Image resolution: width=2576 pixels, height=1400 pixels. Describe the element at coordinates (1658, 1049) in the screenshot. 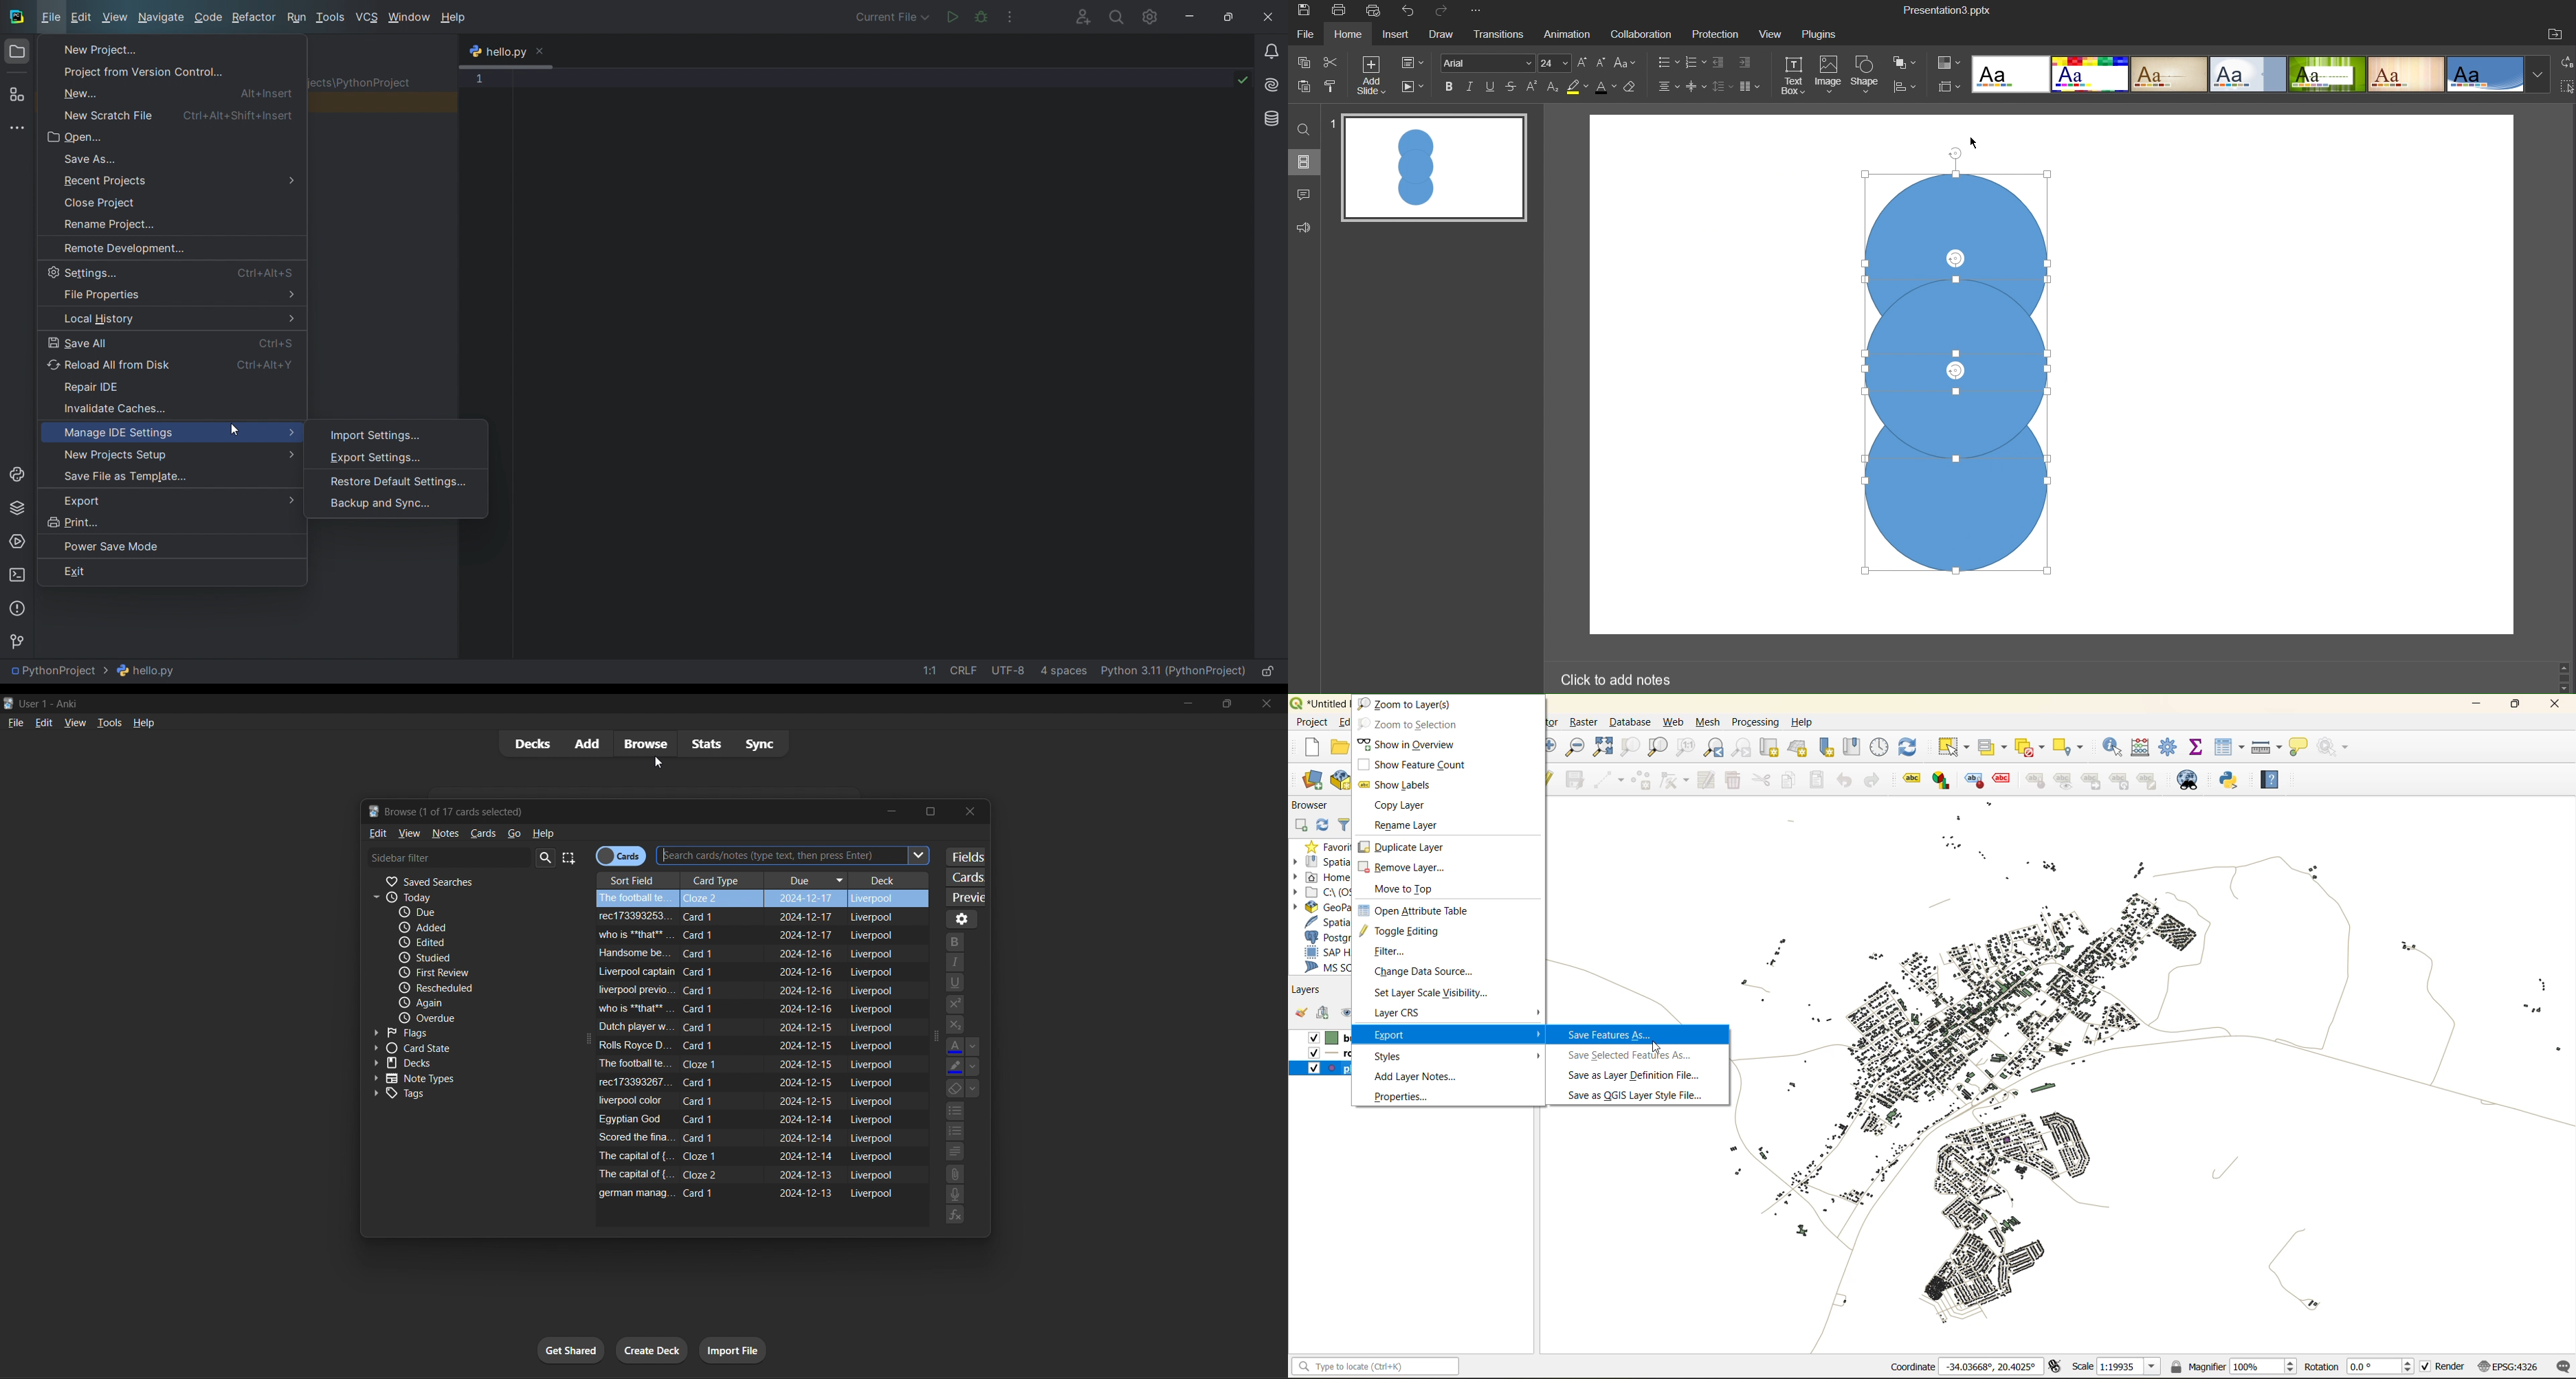

I see `cursor` at that location.